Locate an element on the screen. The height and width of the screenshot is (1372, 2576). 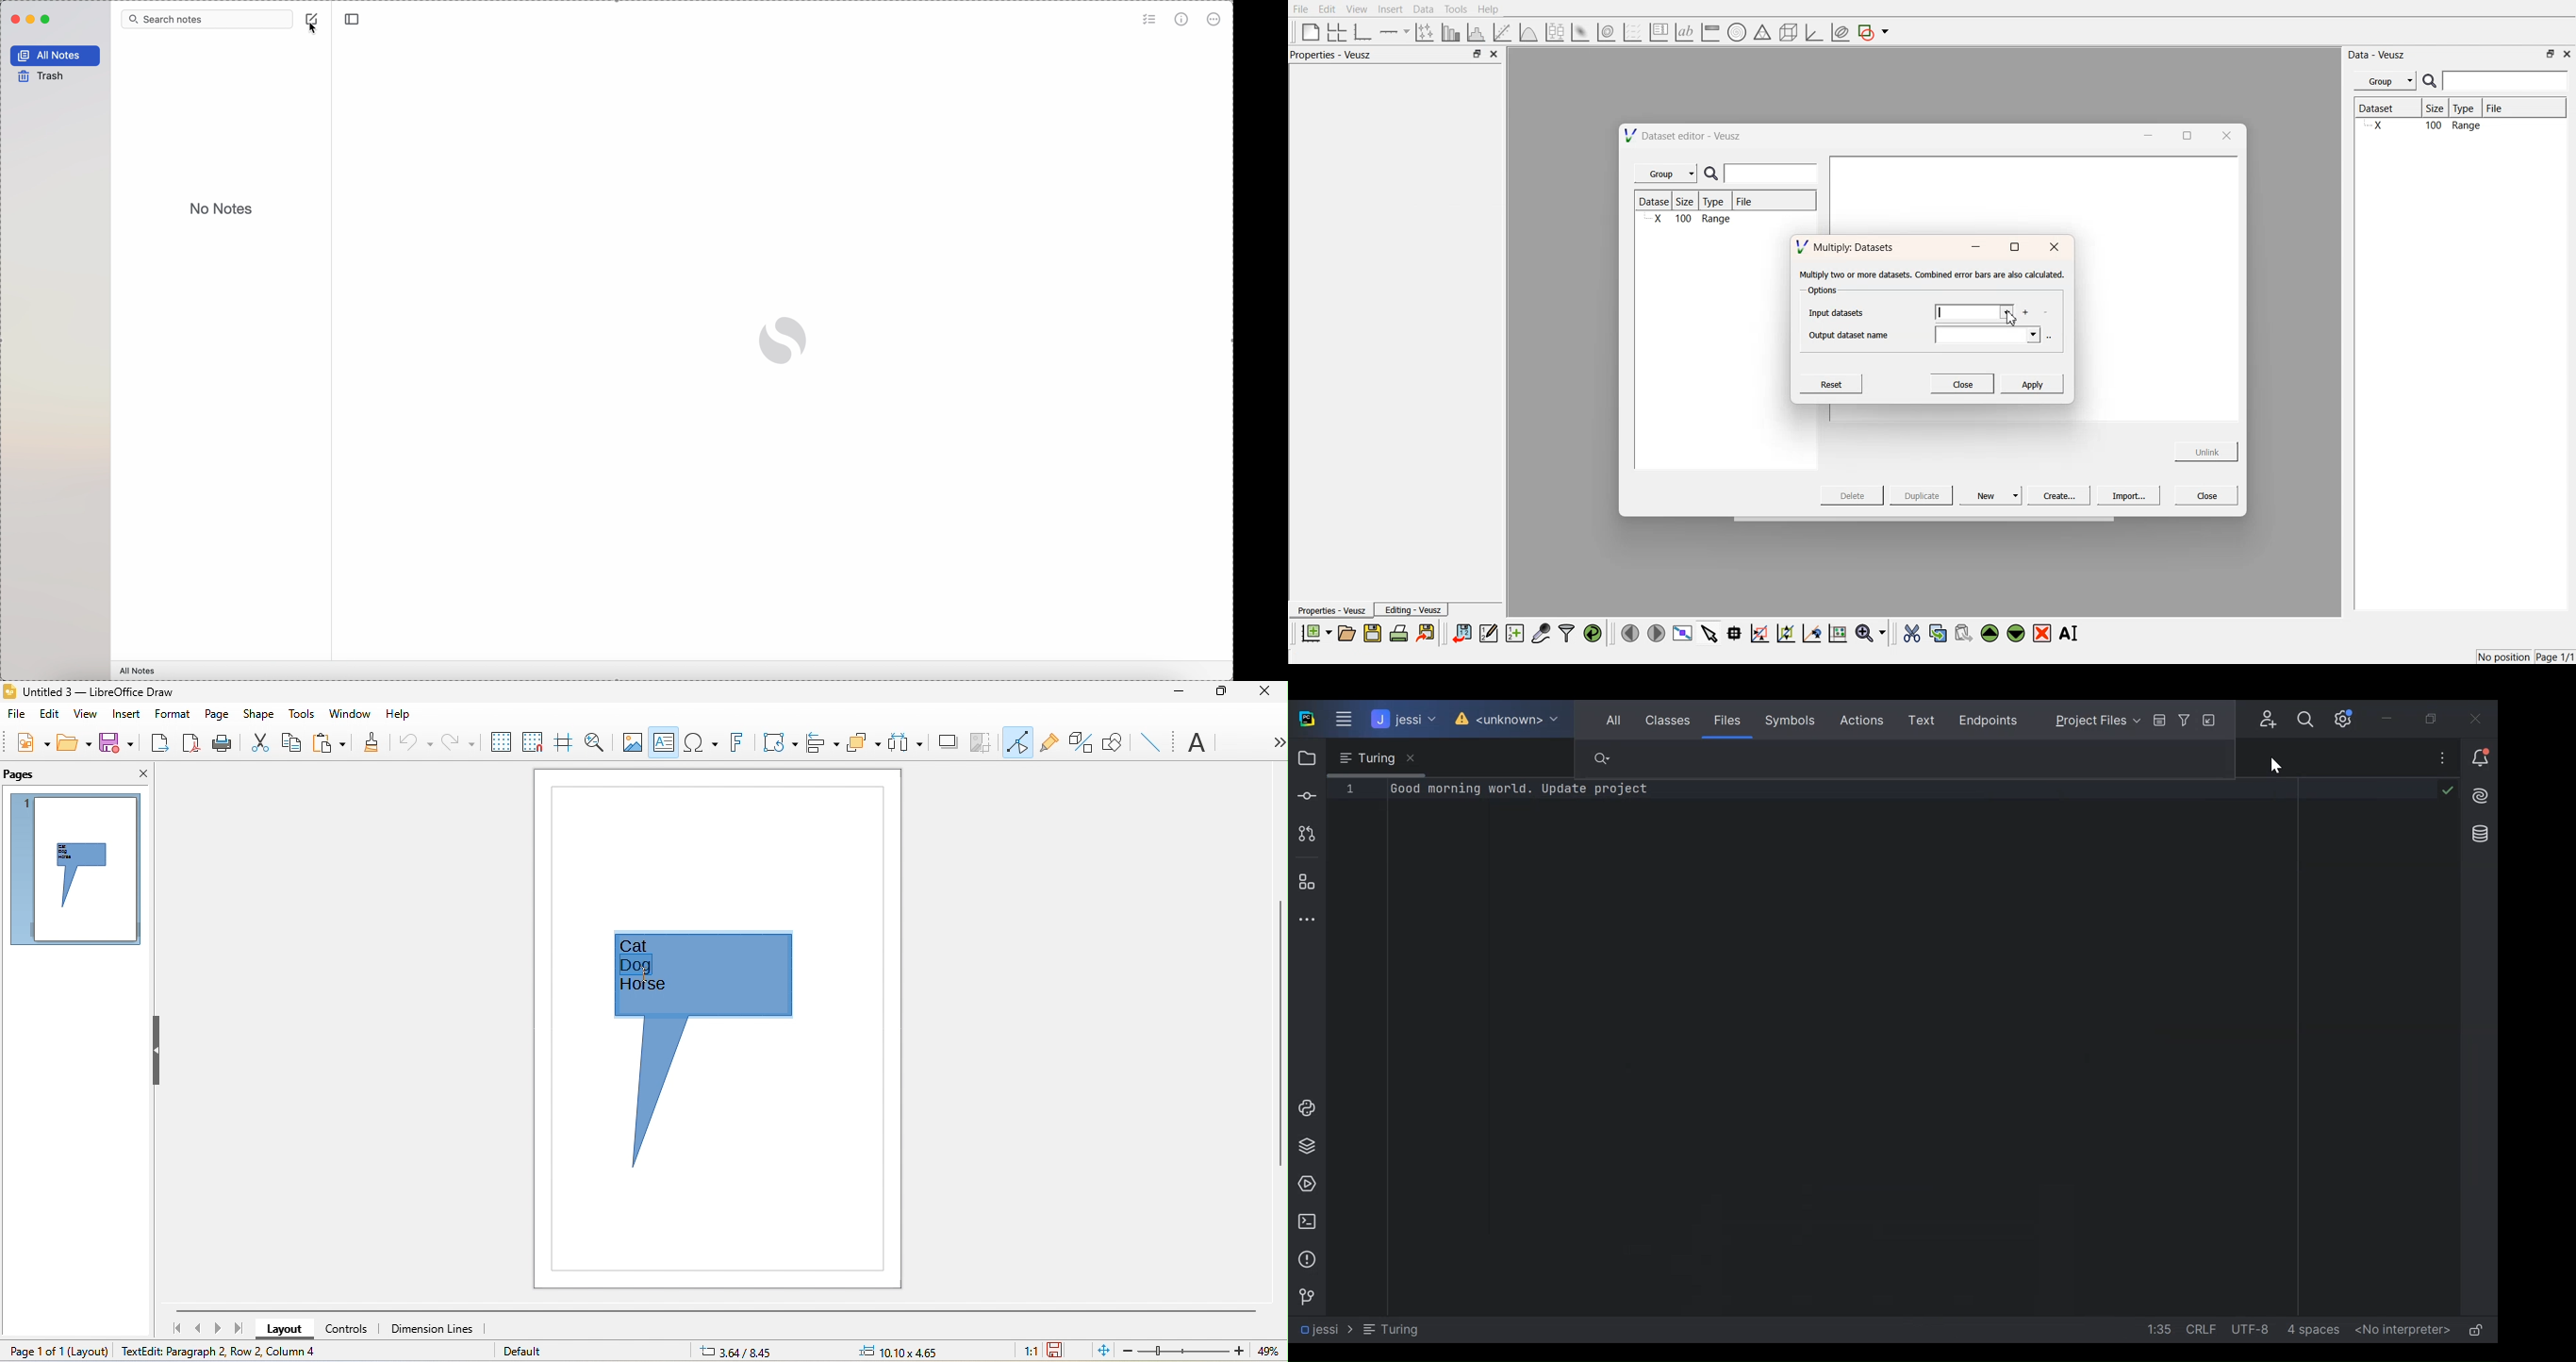
window is located at coordinates (354, 713).